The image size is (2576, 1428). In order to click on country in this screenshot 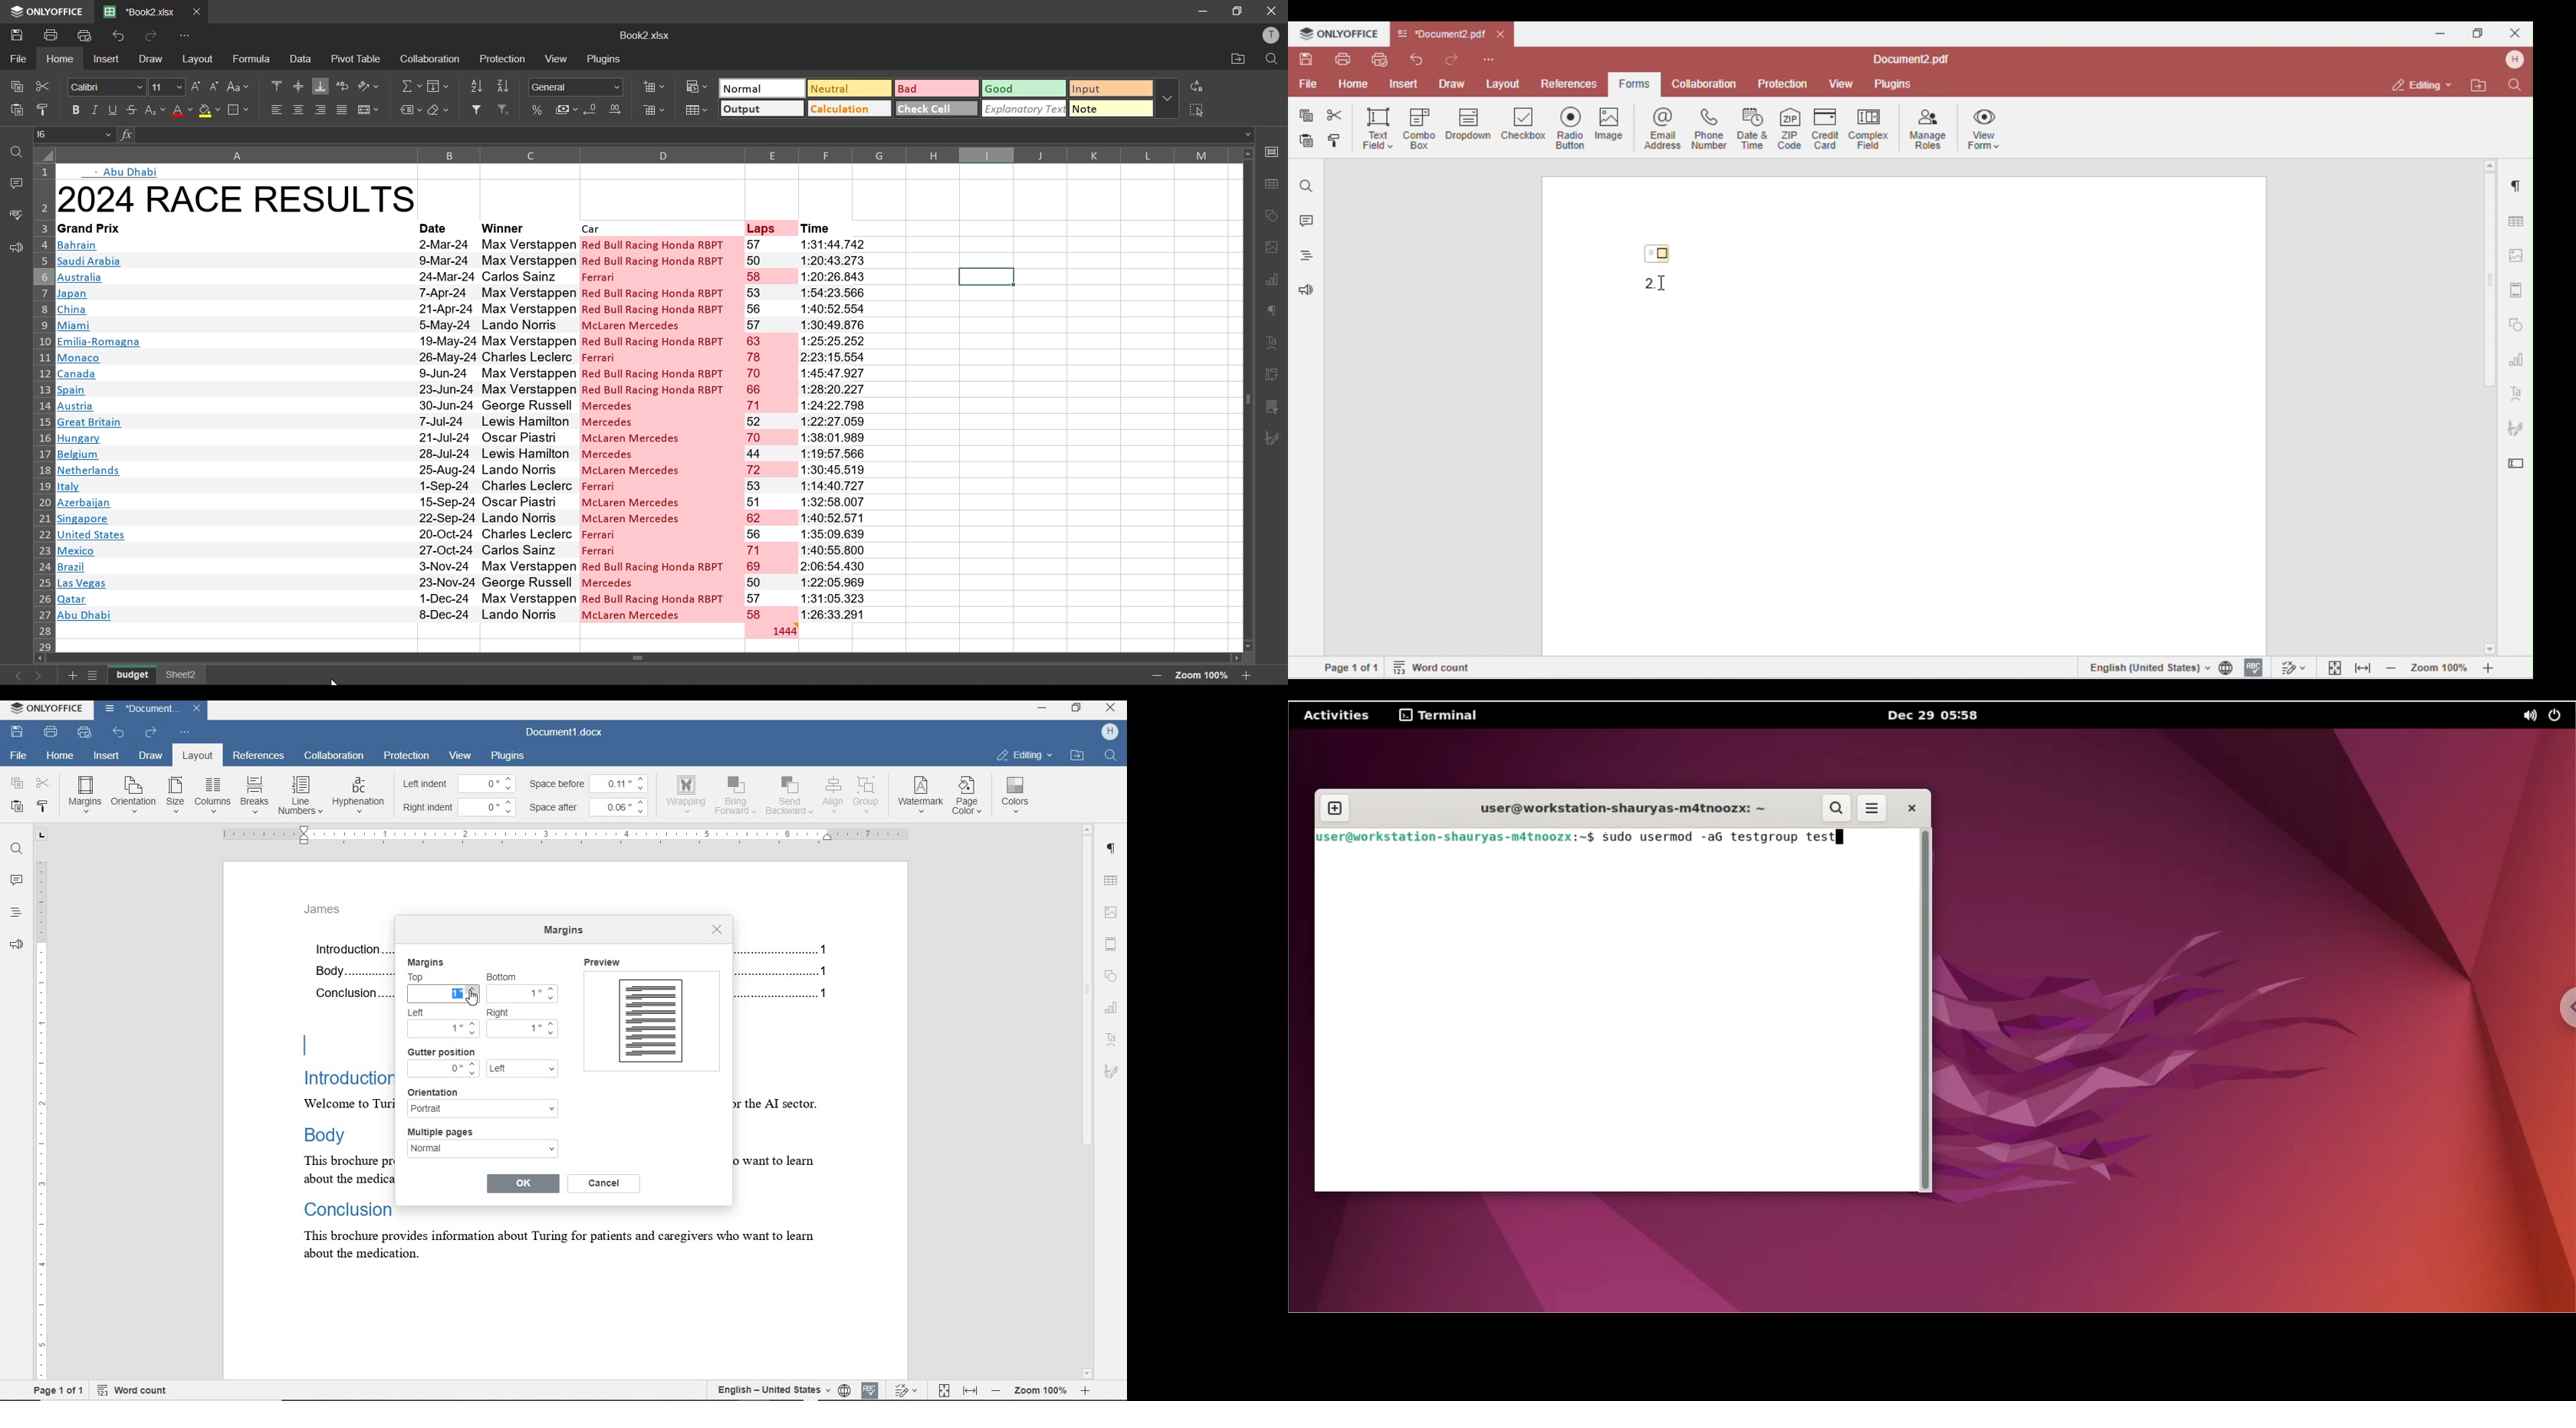, I will do `click(233, 429)`.